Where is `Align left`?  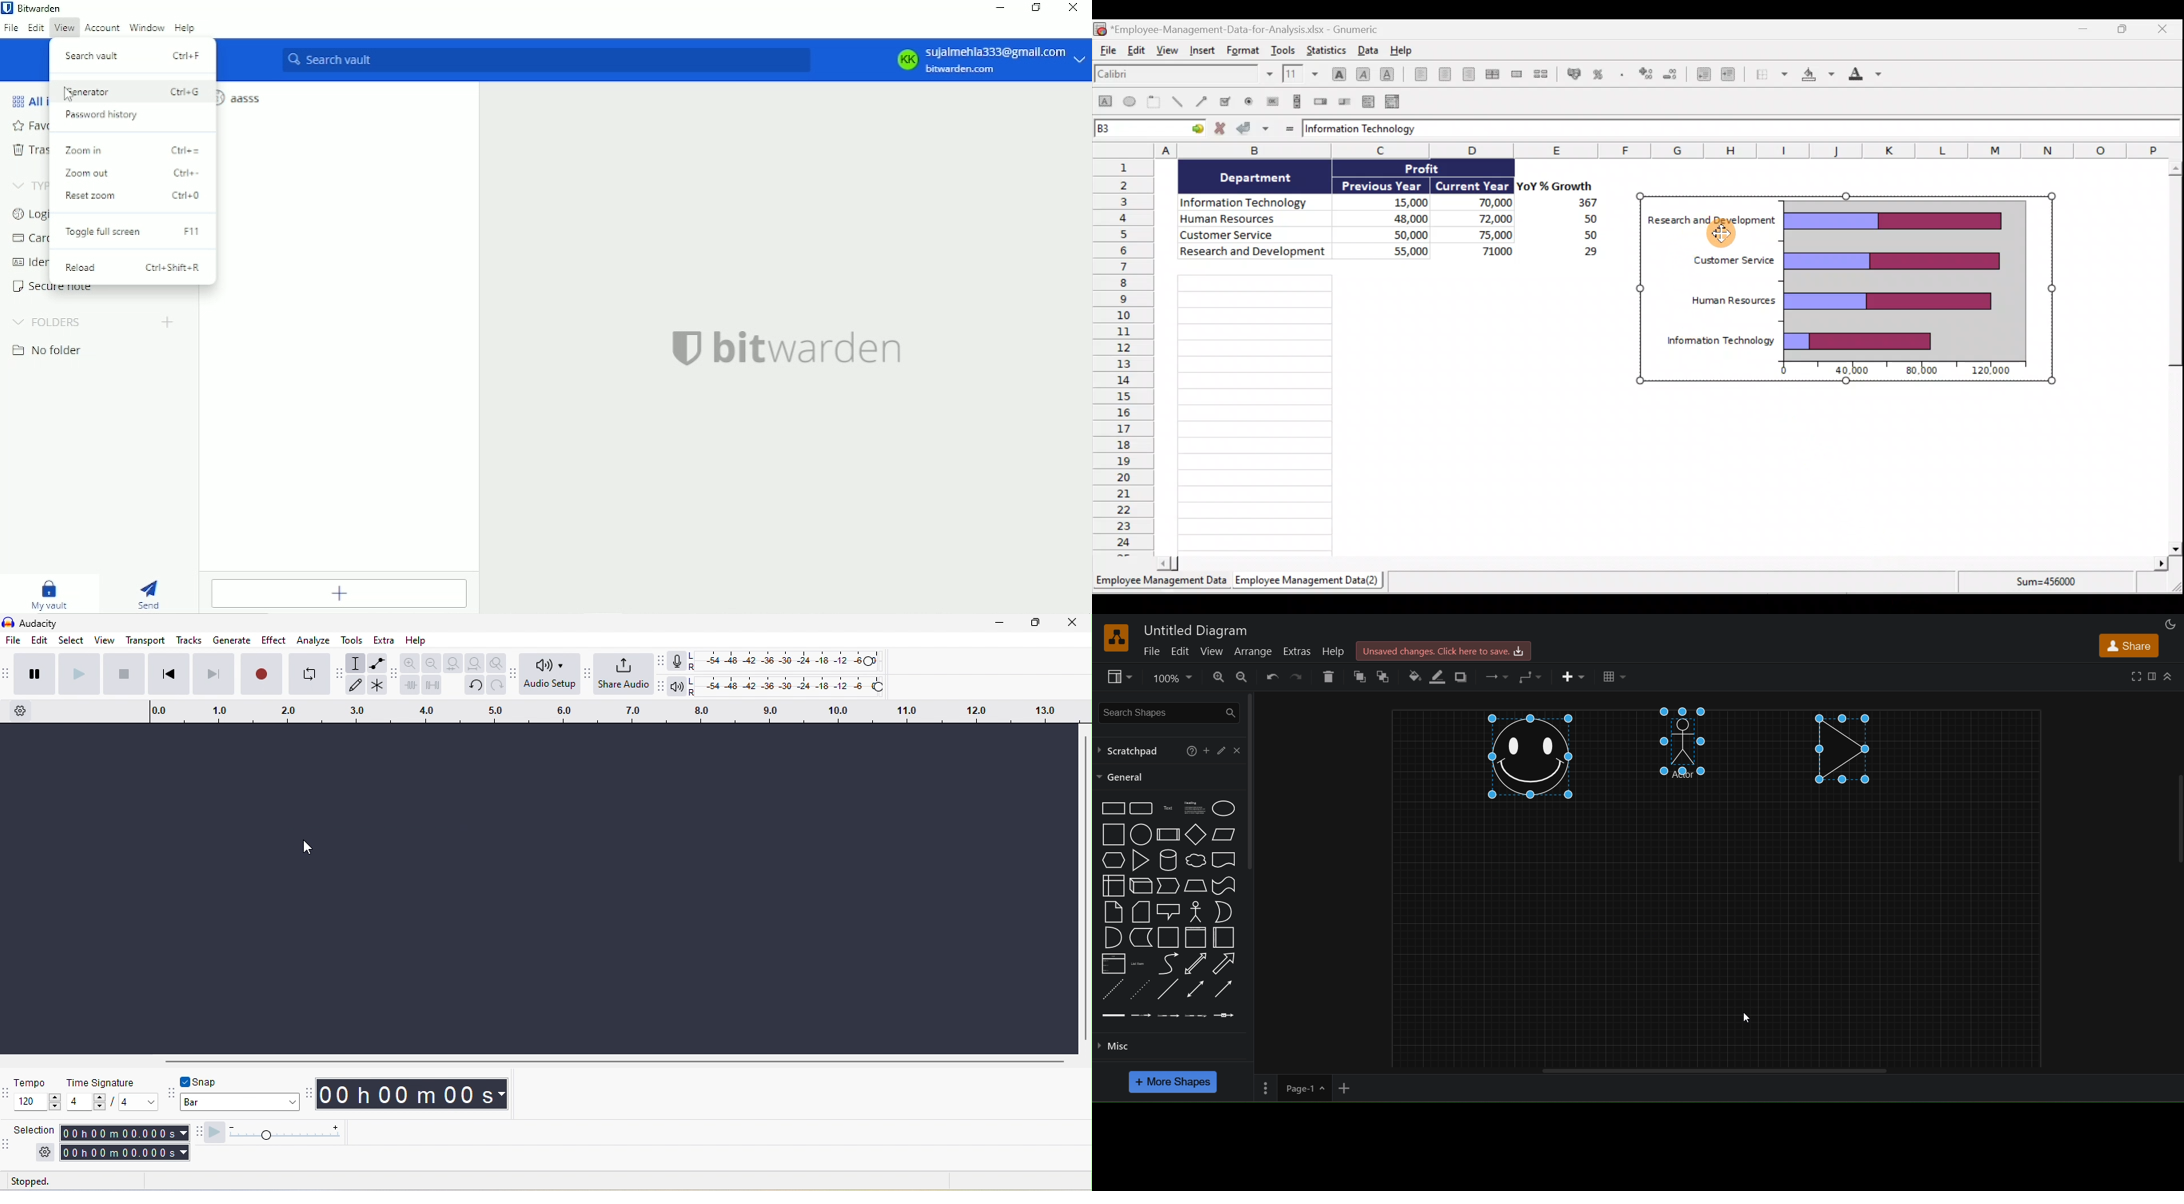 Align left is located at coordinates (1417, 76).